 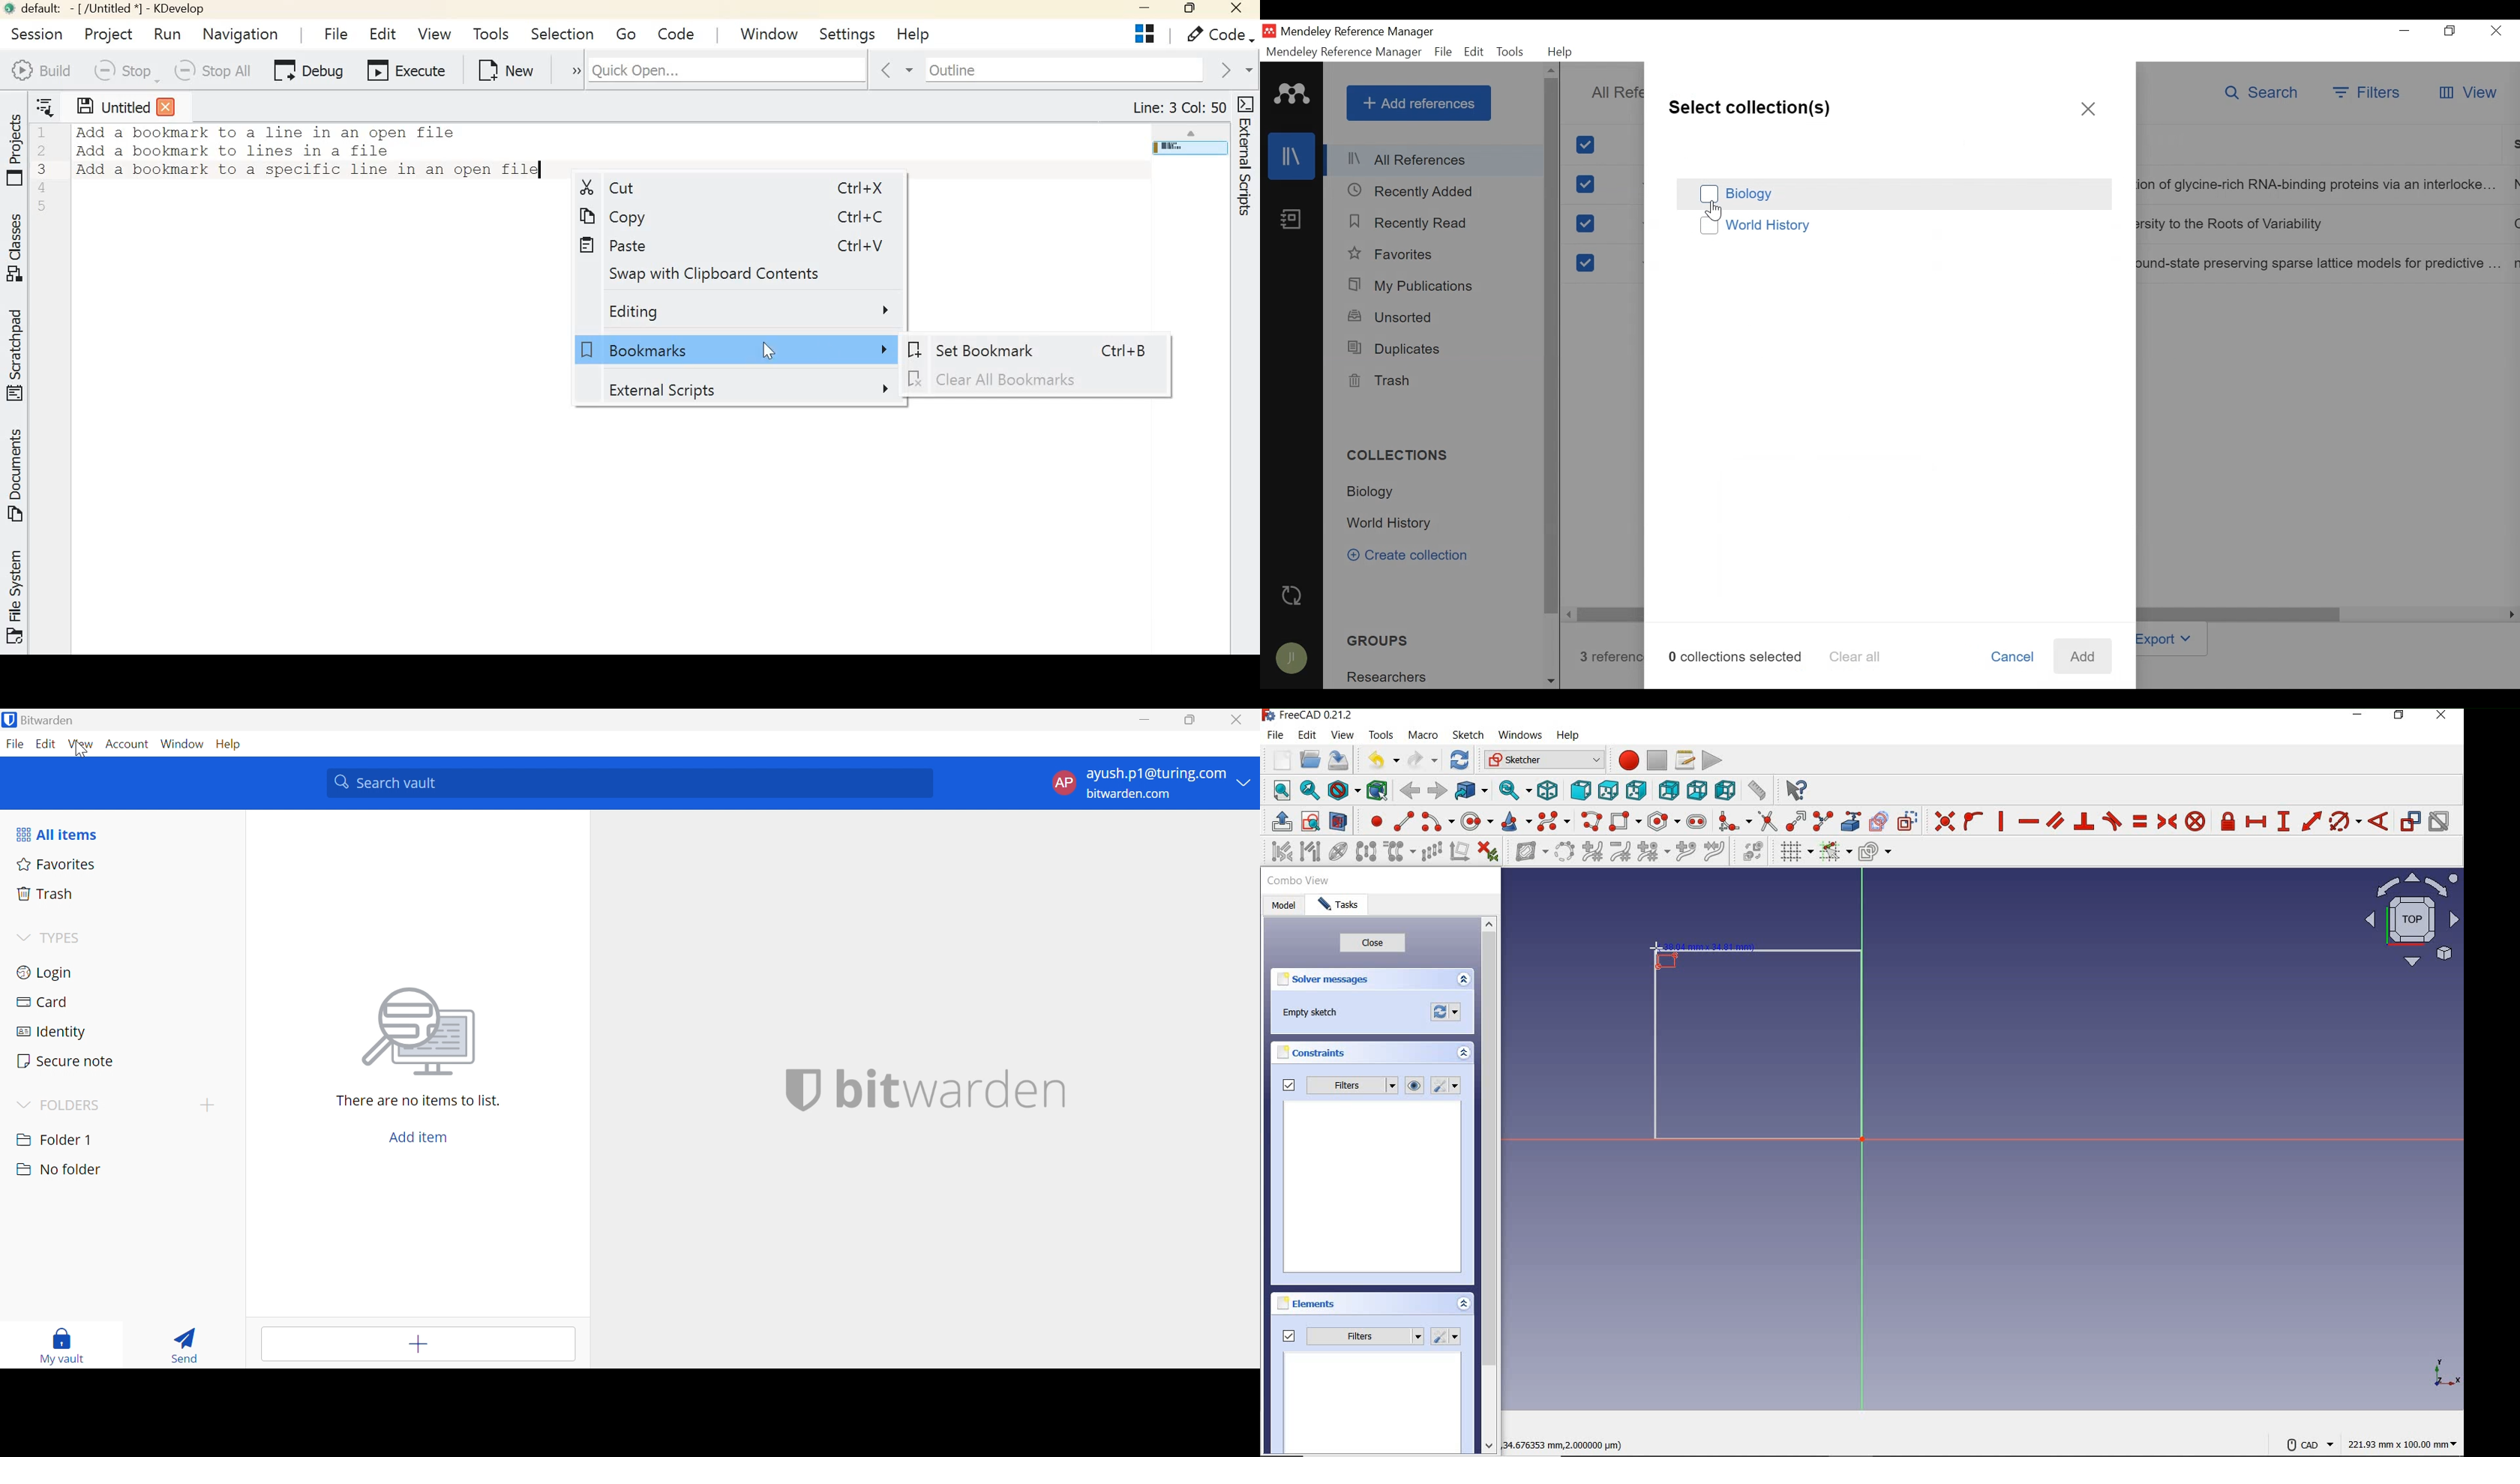 What do you see at coordinates (1750, 106) in the screenshot?
I see `Select Collection(s)` at bounding box center [1750, 106].